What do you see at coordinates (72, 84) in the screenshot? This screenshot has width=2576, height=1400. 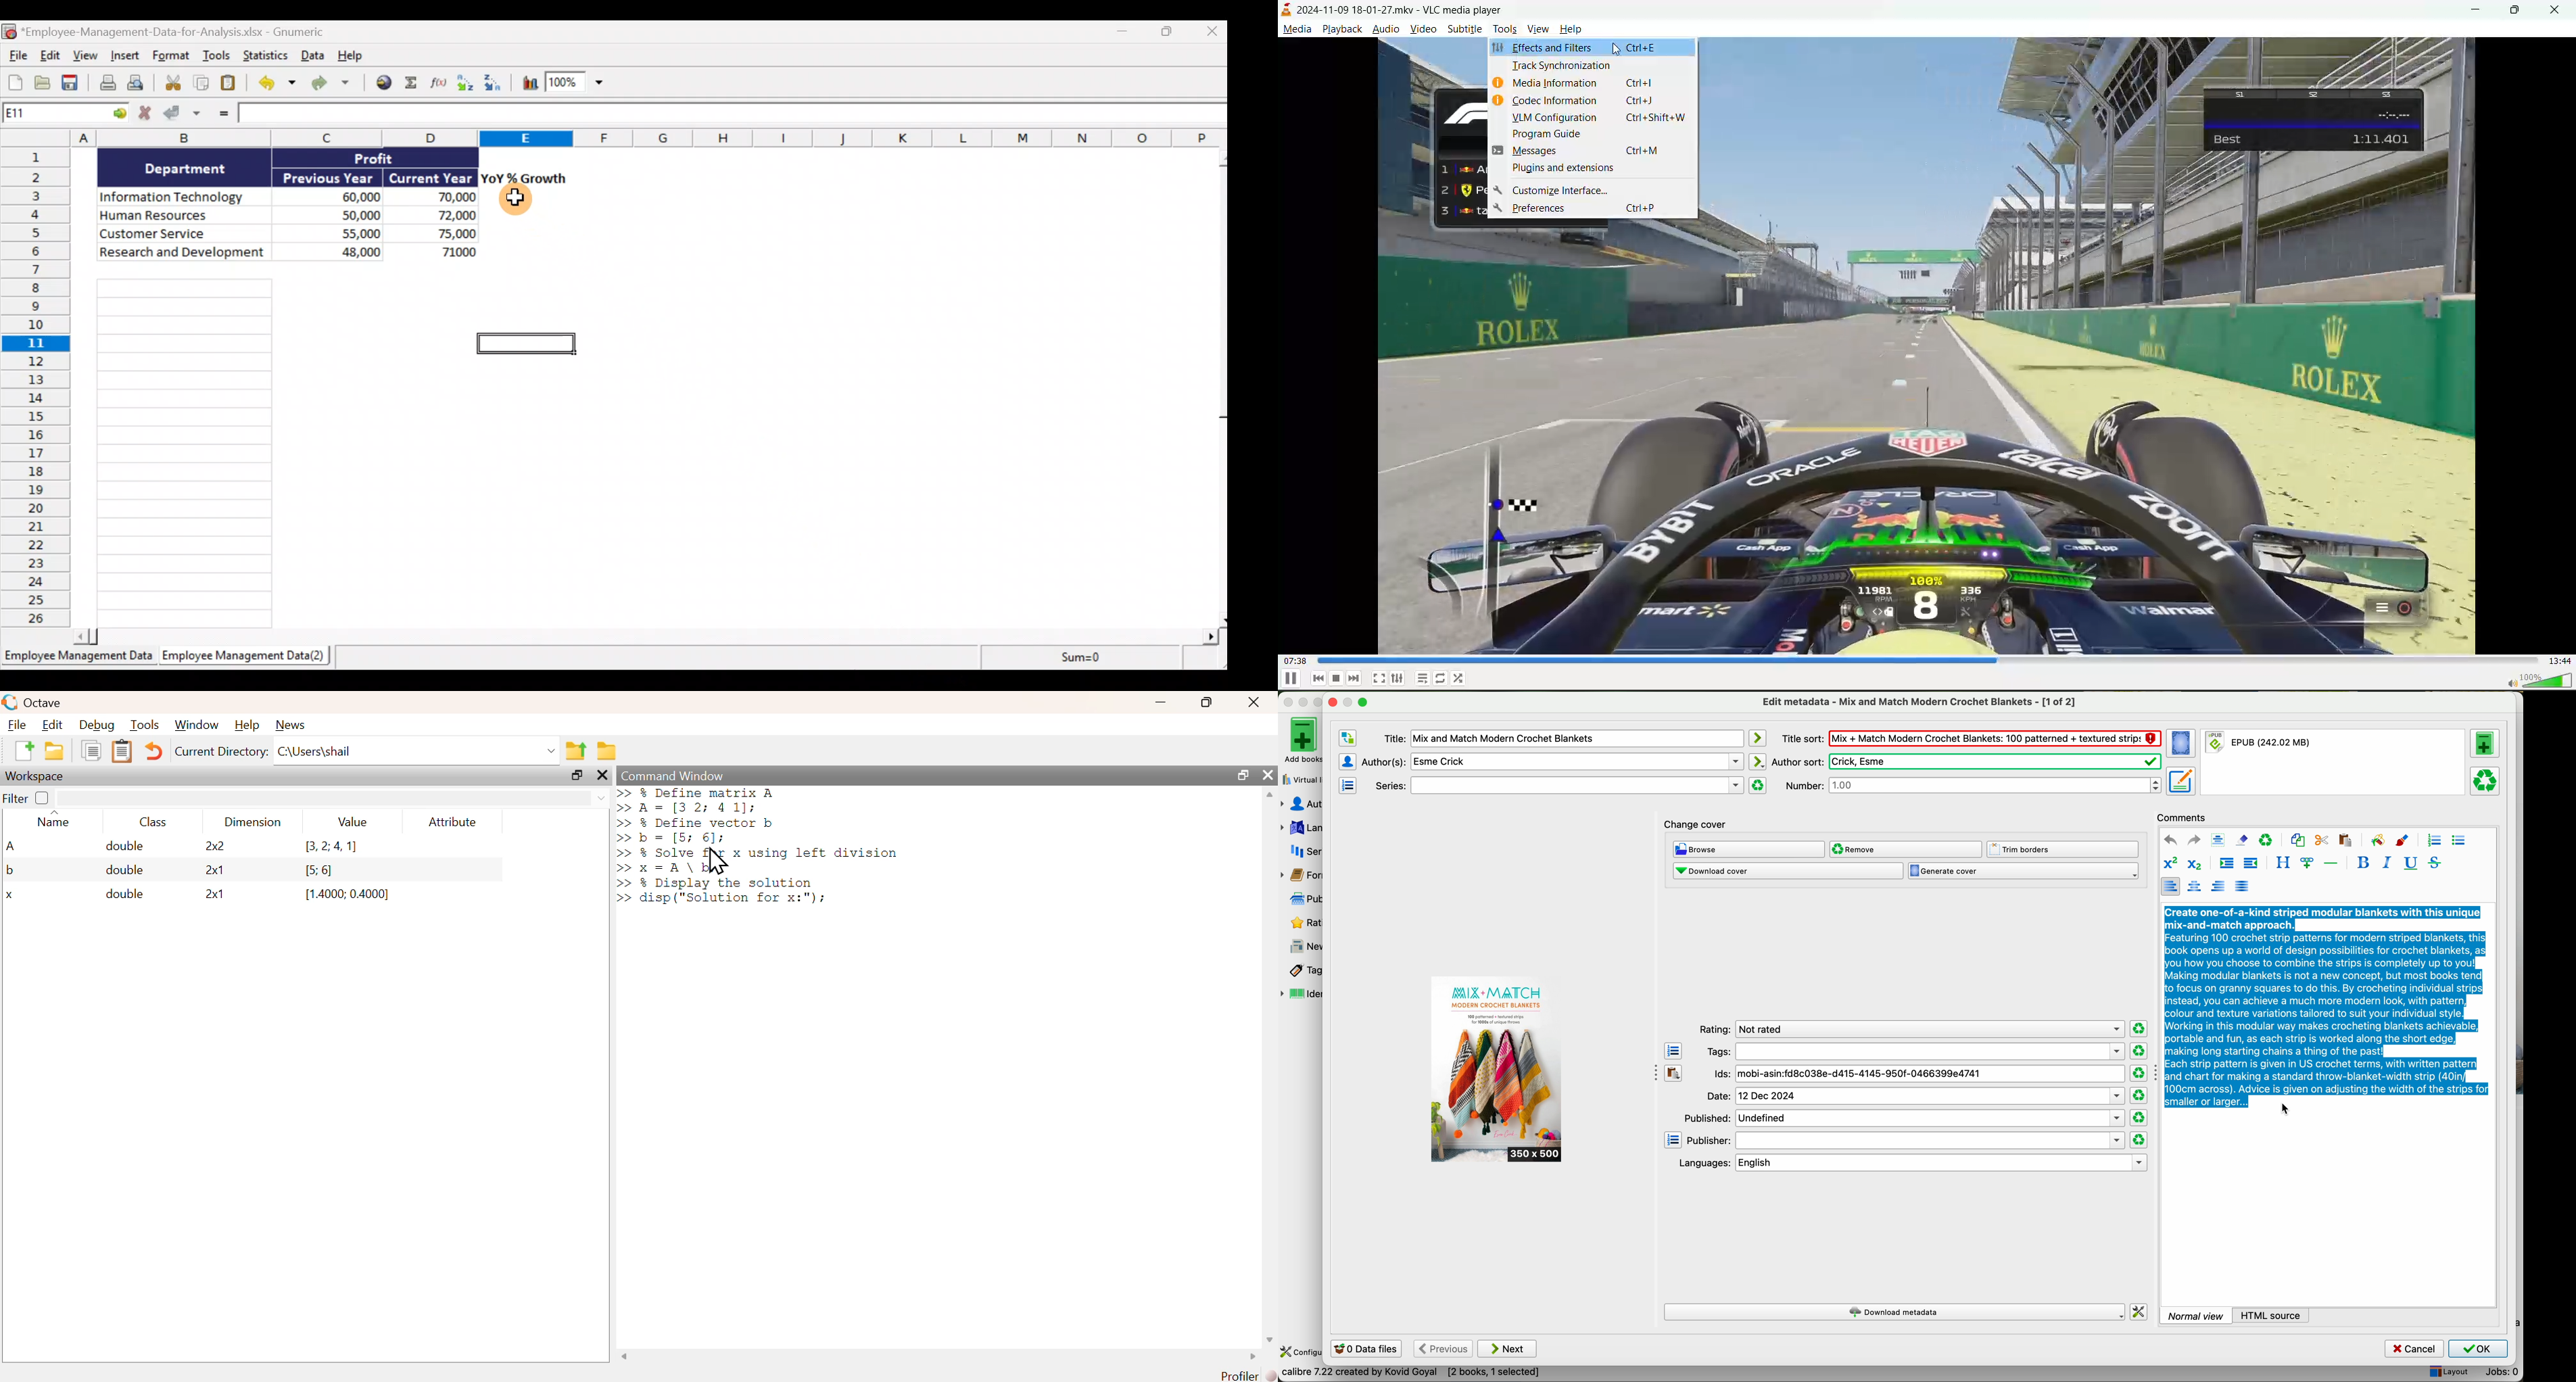 I see `Save the current workbook` at bounding box center [72, 84].